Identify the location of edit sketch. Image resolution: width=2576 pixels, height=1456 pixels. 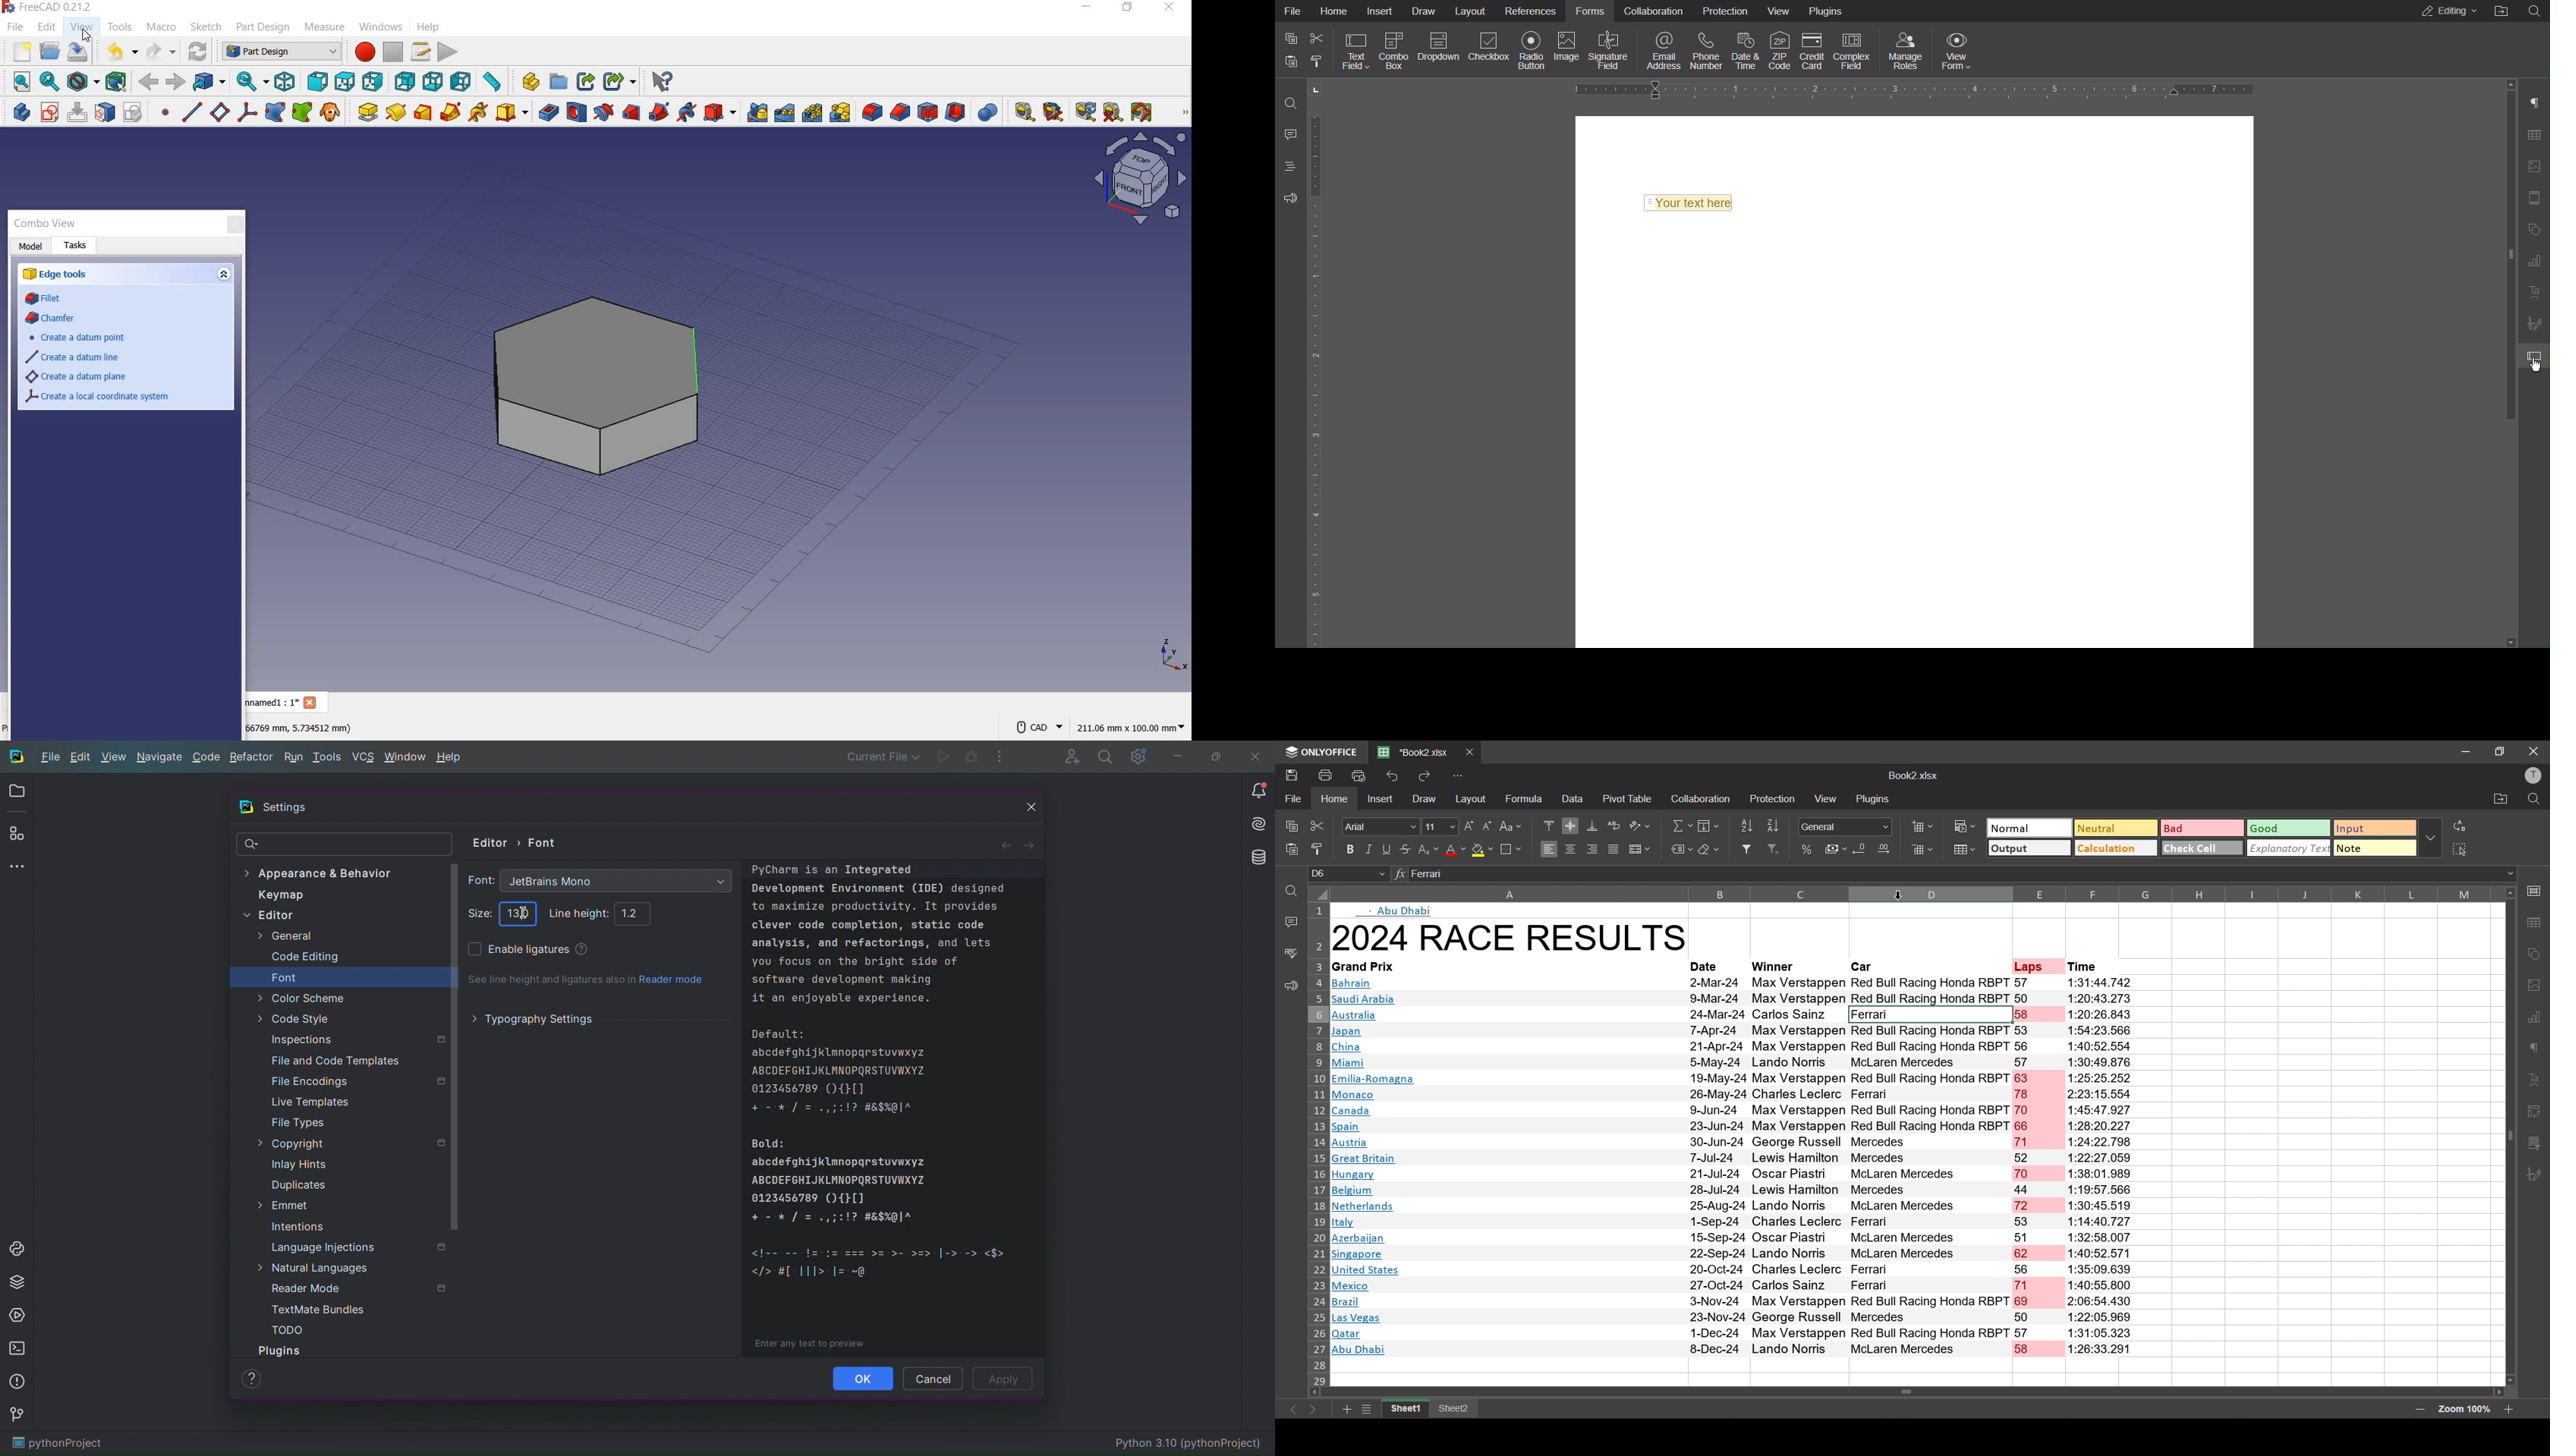
(79, 112).